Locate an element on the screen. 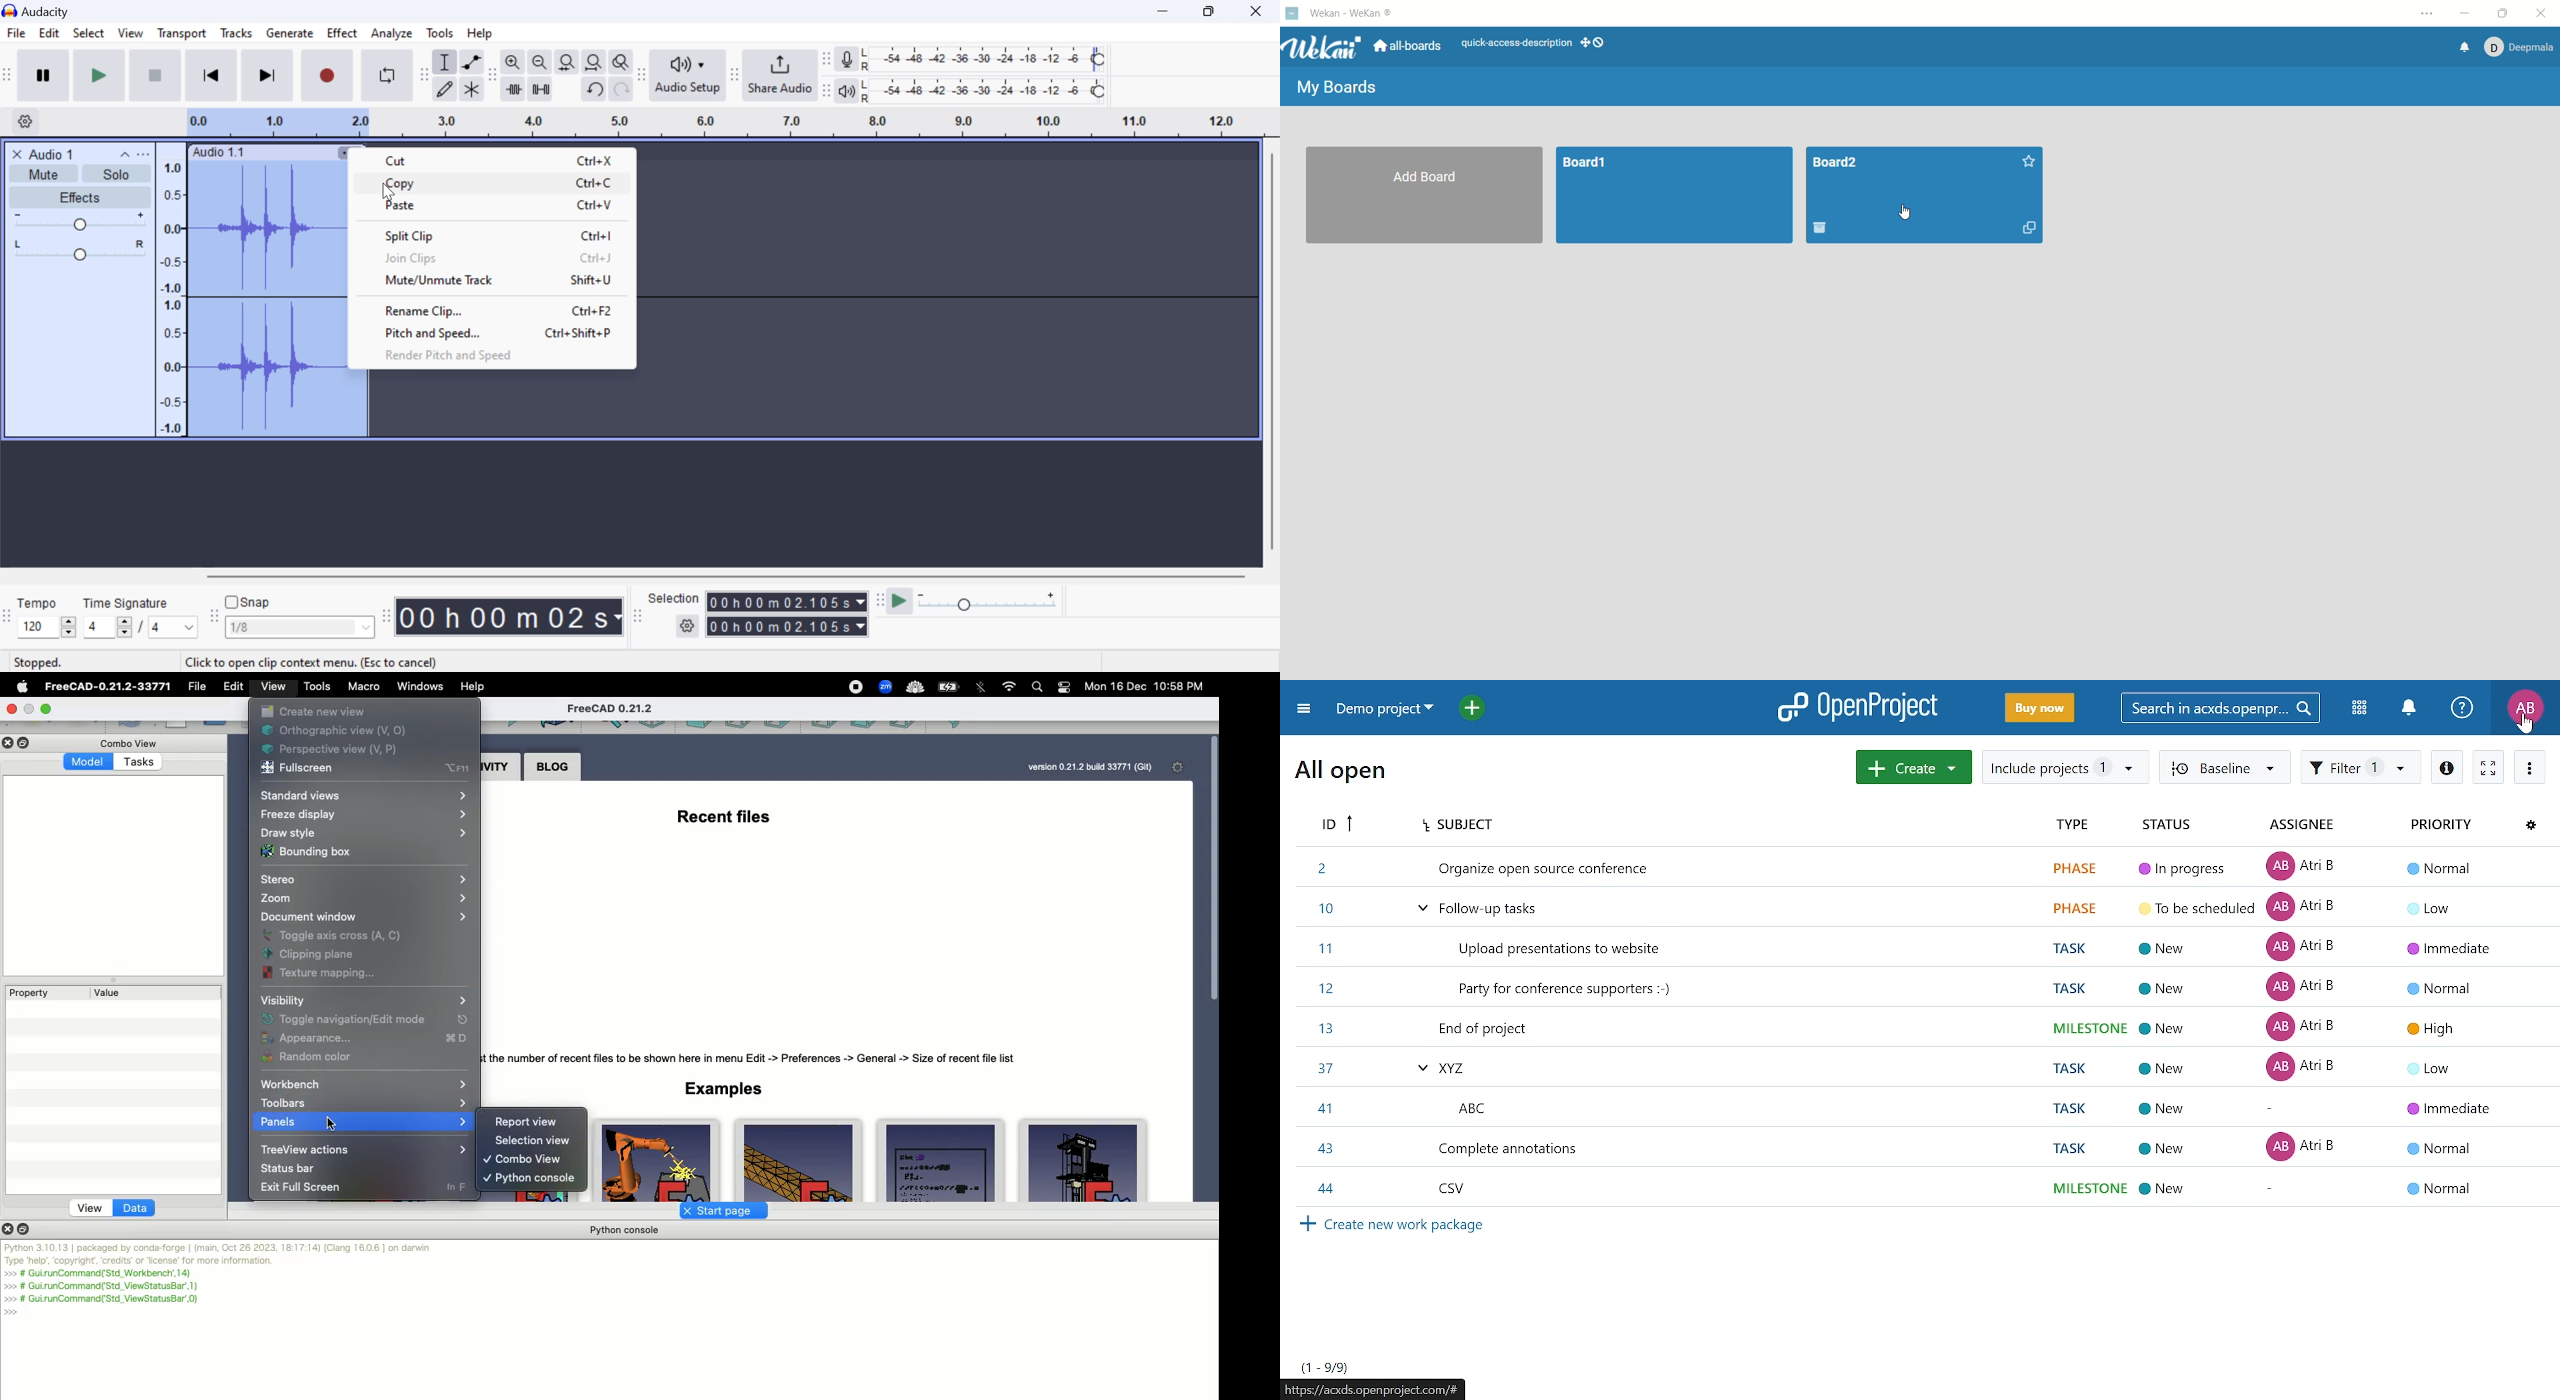 The image size is (2576, 1400). Random color is located at coordinates (312, 1059).